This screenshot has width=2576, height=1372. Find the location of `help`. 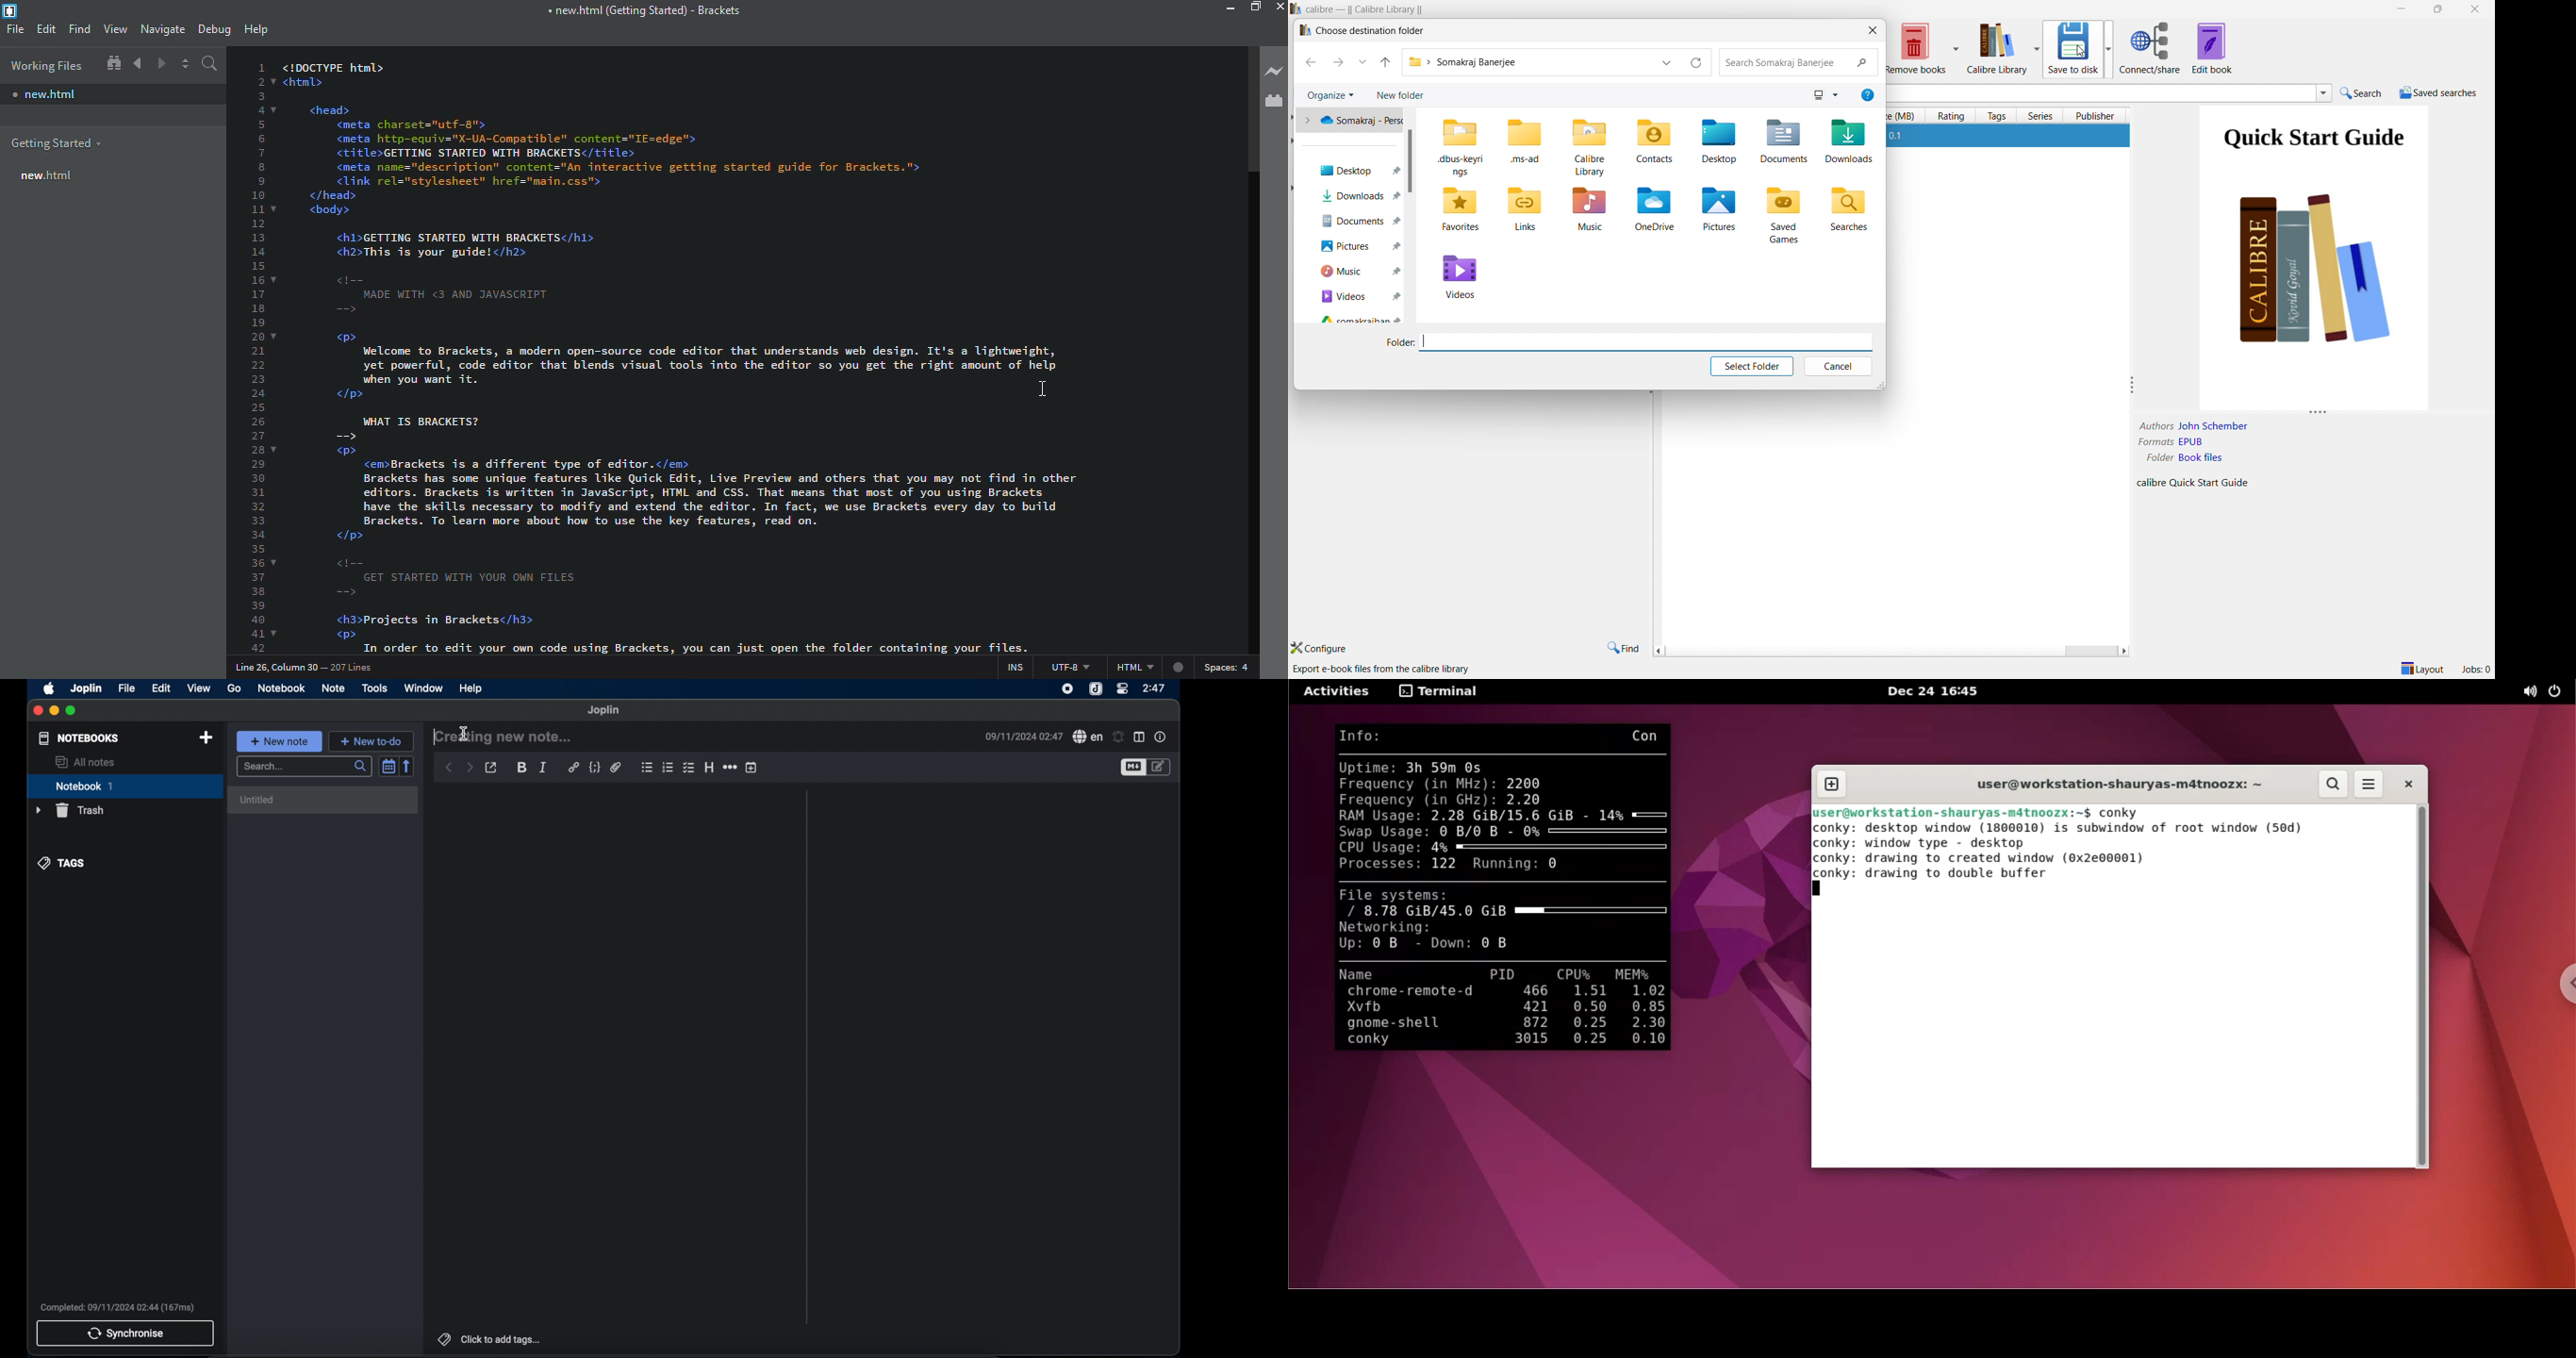

help is located at coordinates (471, 689).